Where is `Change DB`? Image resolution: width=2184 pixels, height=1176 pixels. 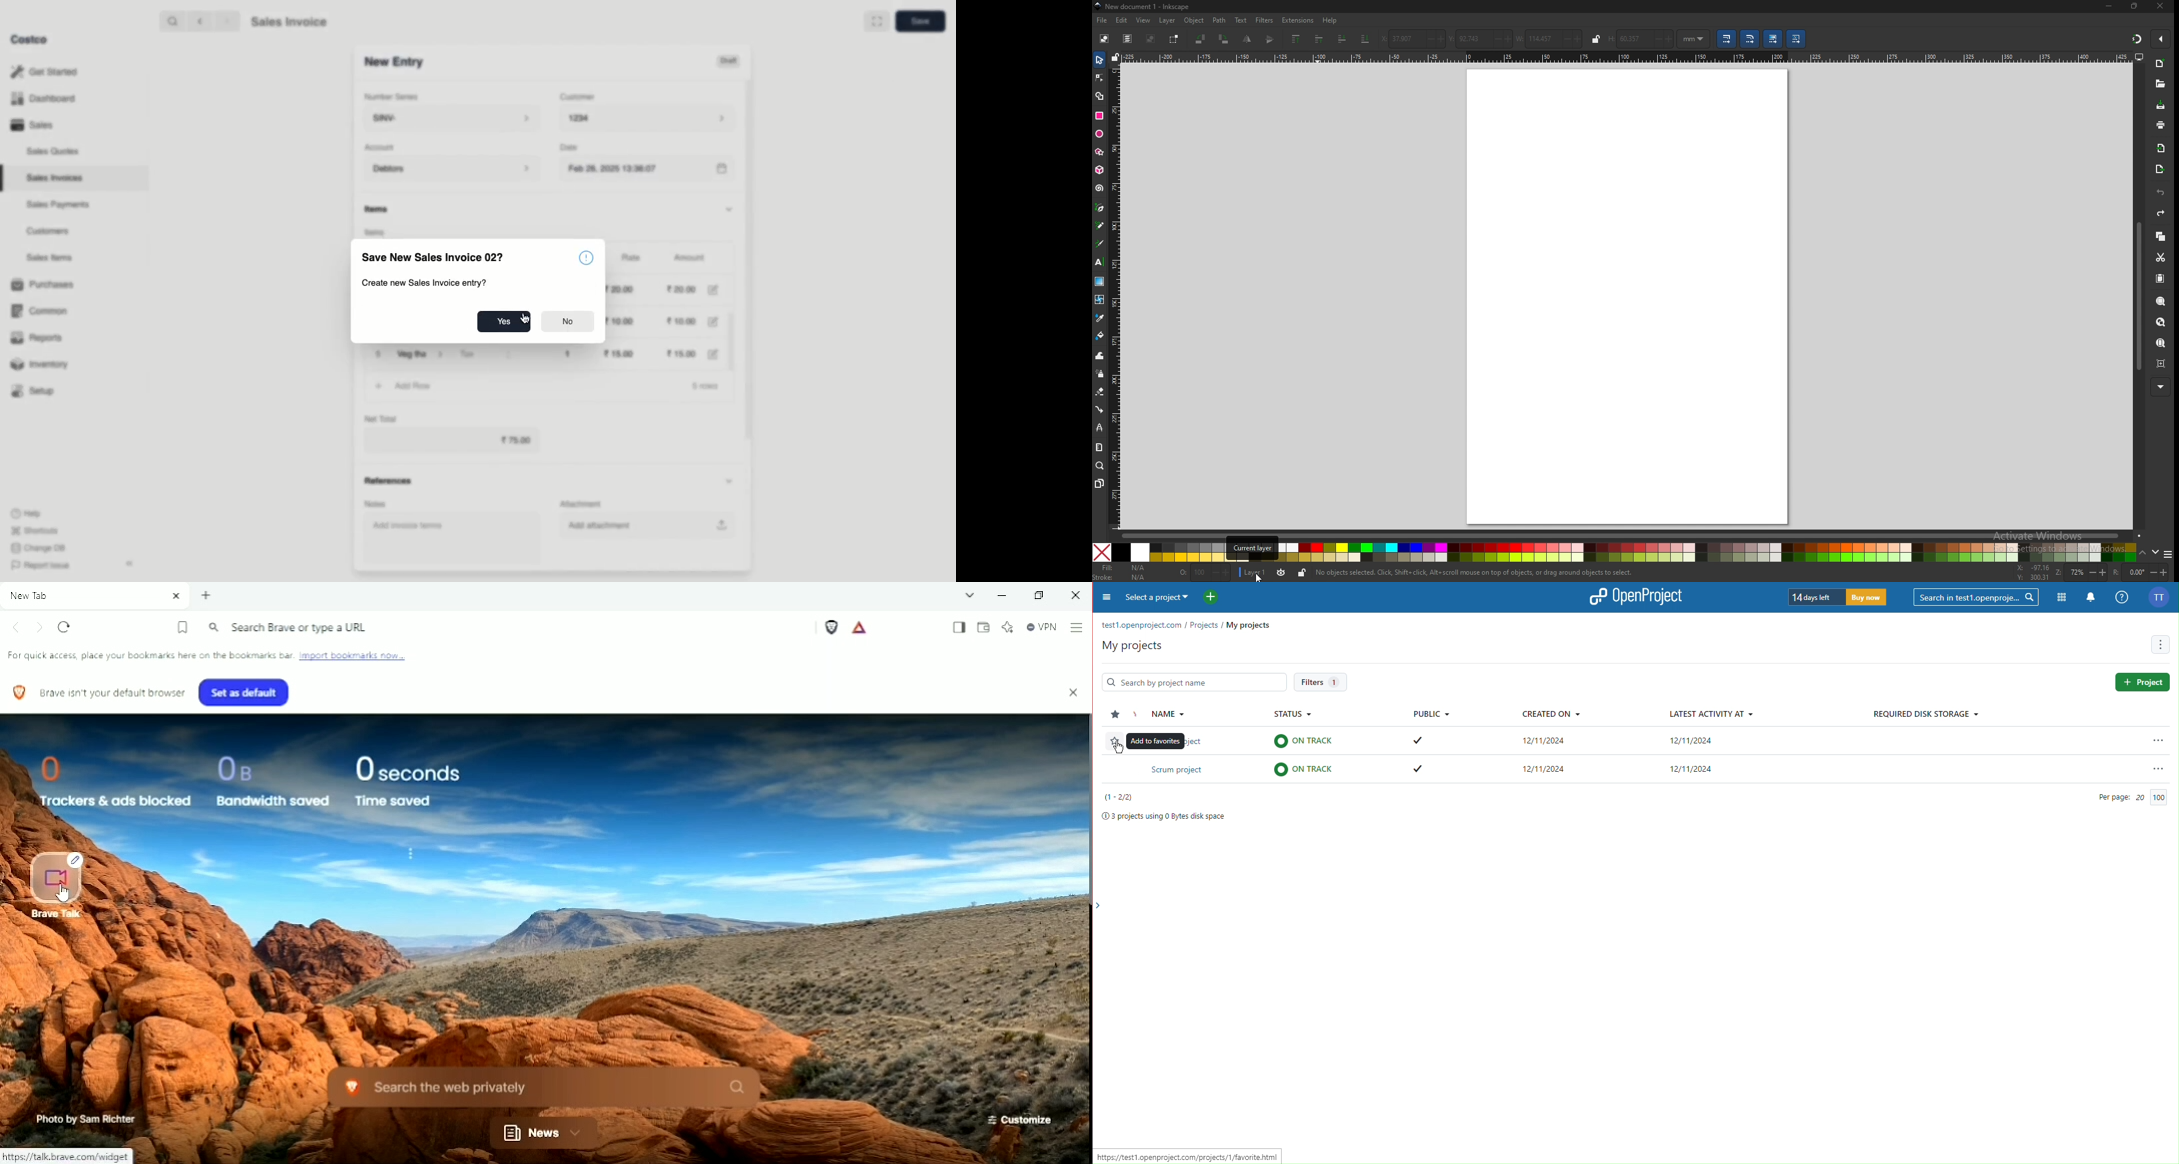
Change DB is located at coordinates (36, 547).